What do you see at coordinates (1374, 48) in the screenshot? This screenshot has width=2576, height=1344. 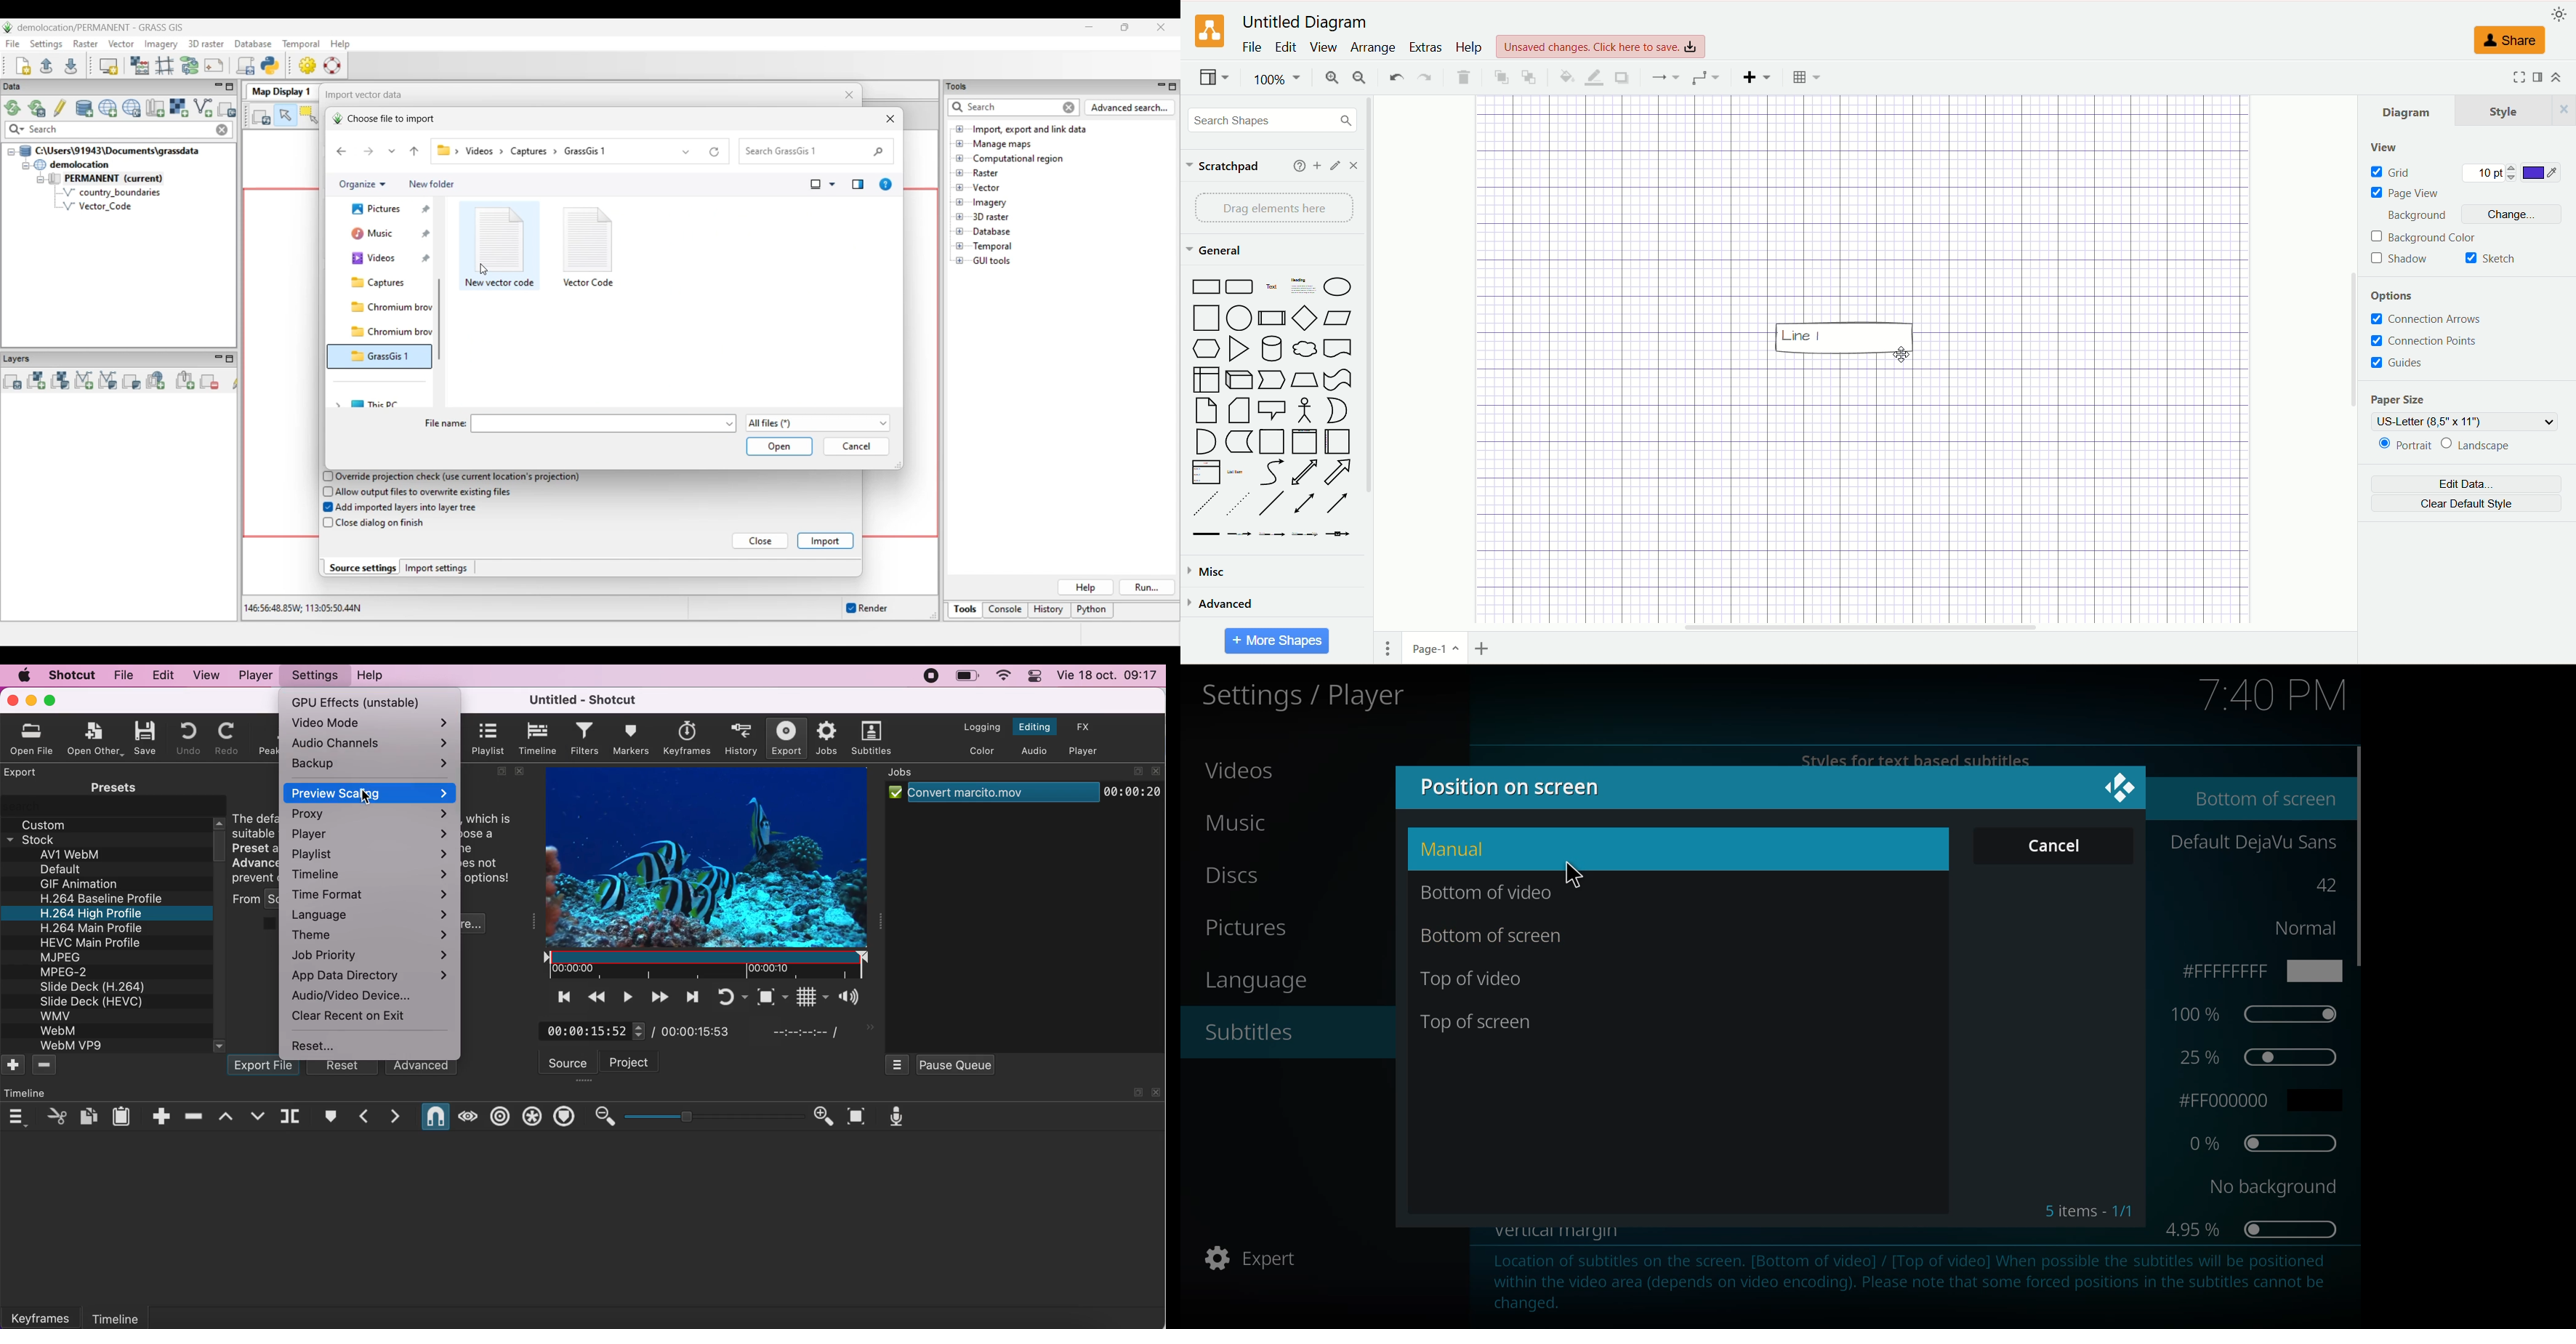 I see `arrange` at bounding box center [1374, 48].